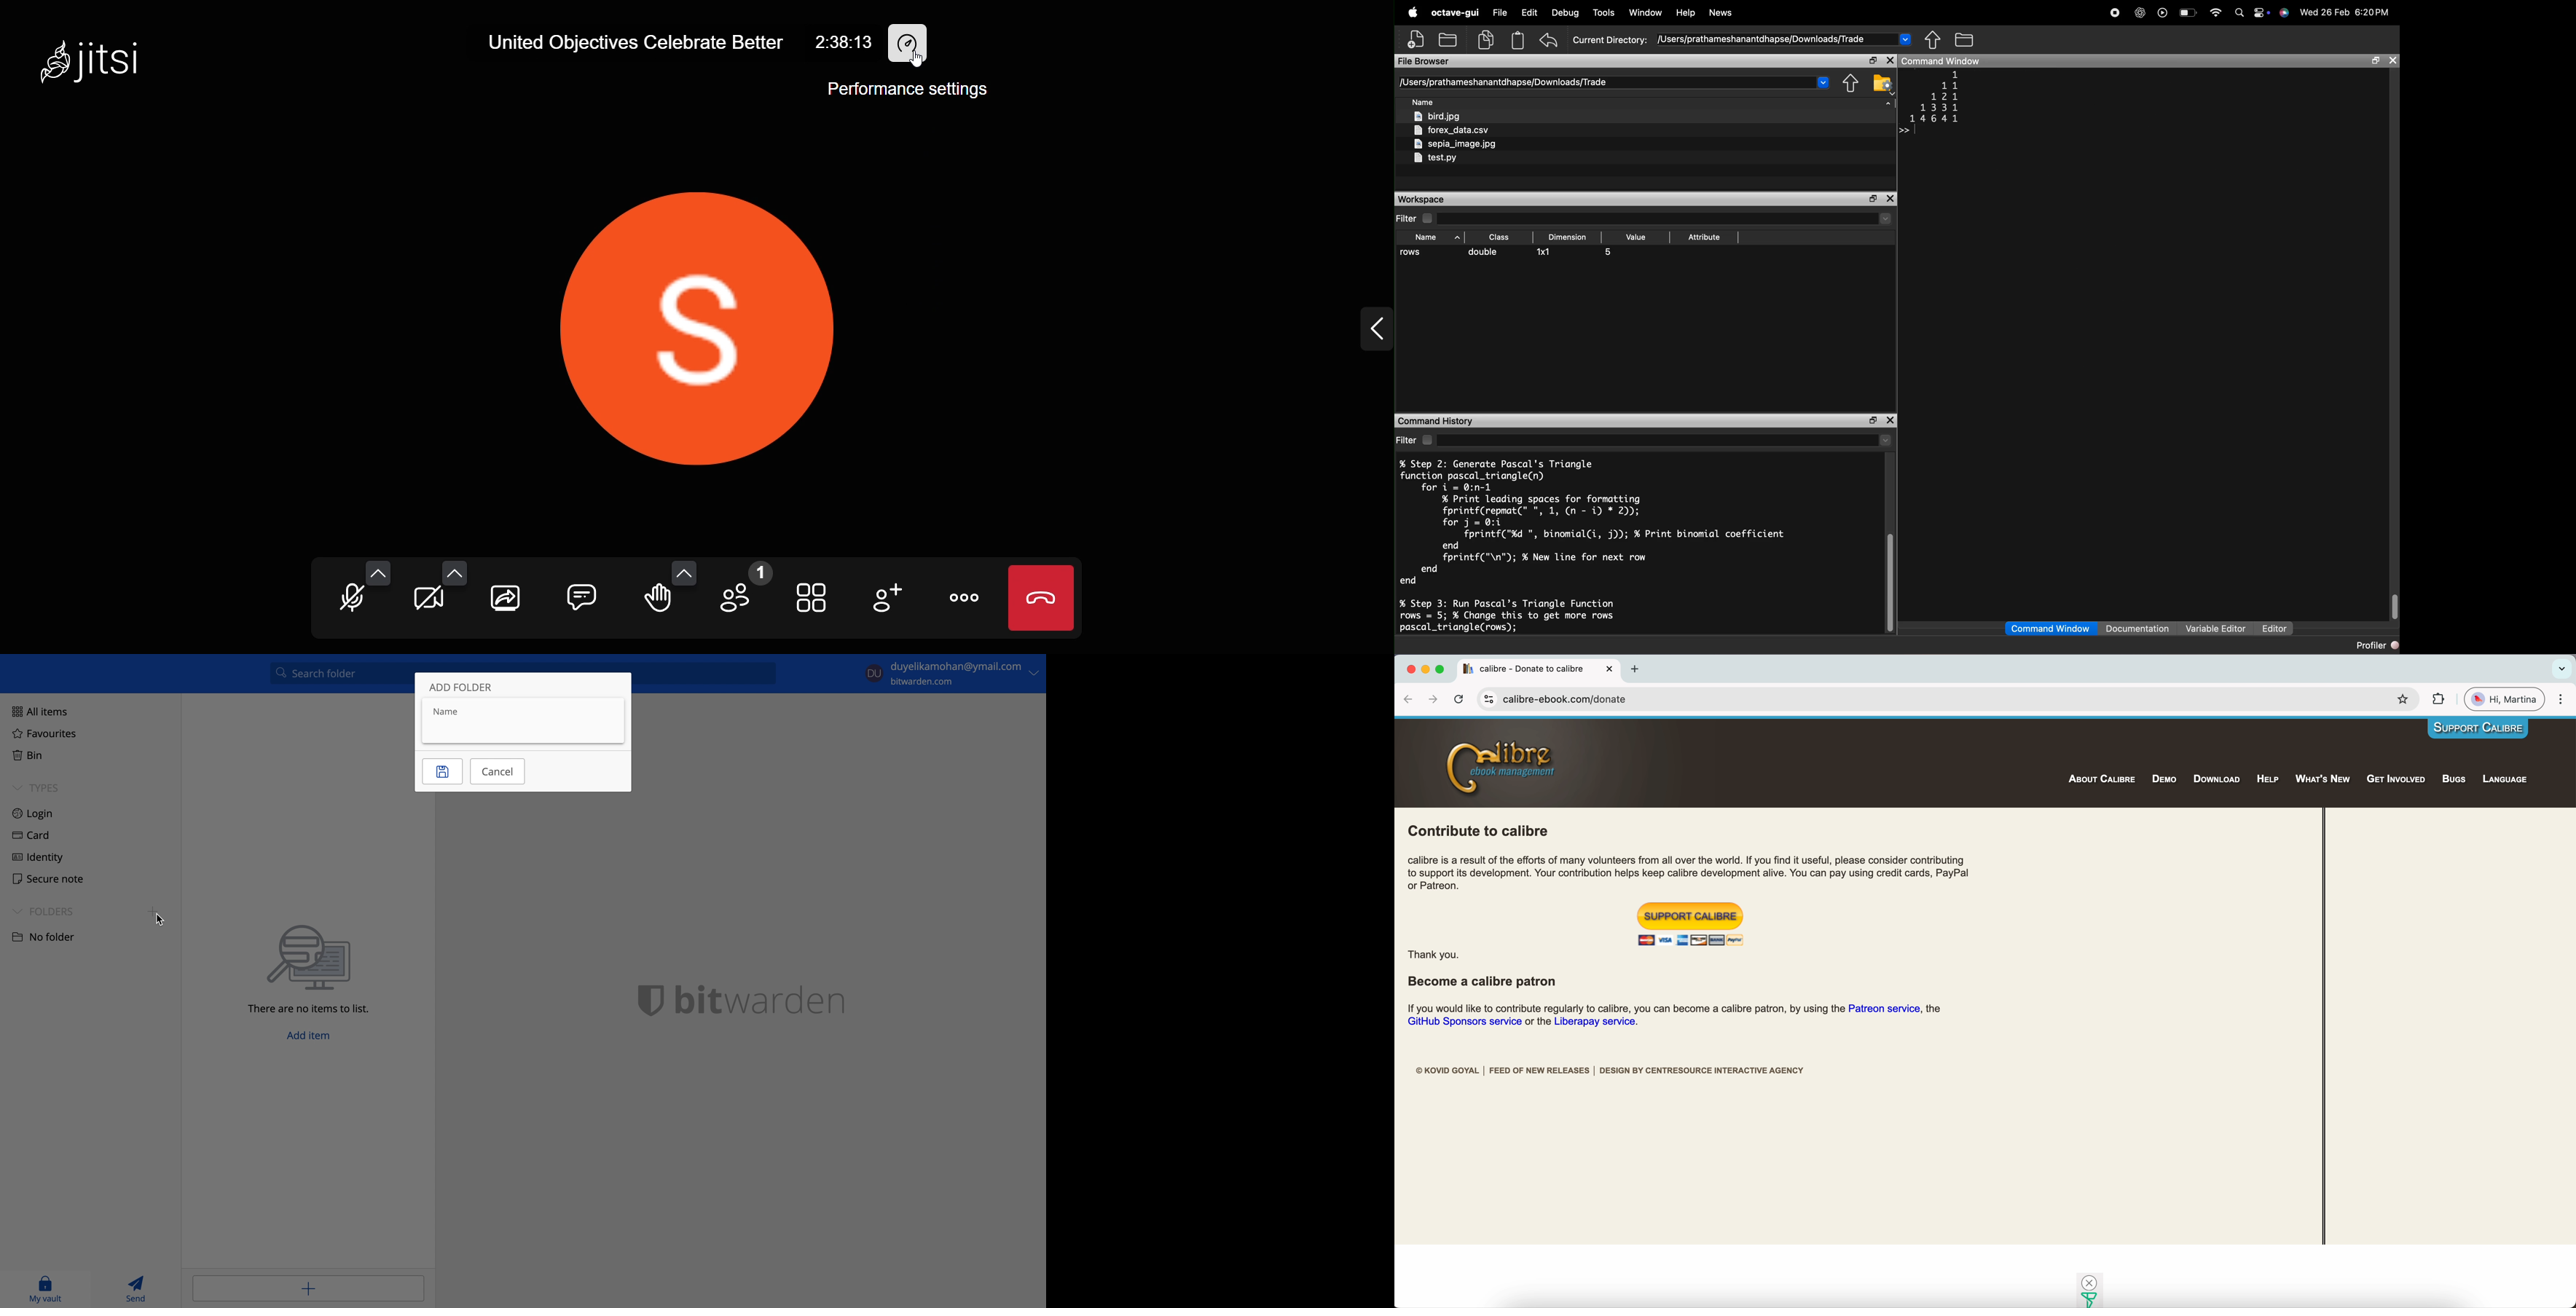 This screenshot has height=1316, width=2576. I want to click on /Users/prathameshanantdhapse/Downloads/Trade, so click(1760, 40).